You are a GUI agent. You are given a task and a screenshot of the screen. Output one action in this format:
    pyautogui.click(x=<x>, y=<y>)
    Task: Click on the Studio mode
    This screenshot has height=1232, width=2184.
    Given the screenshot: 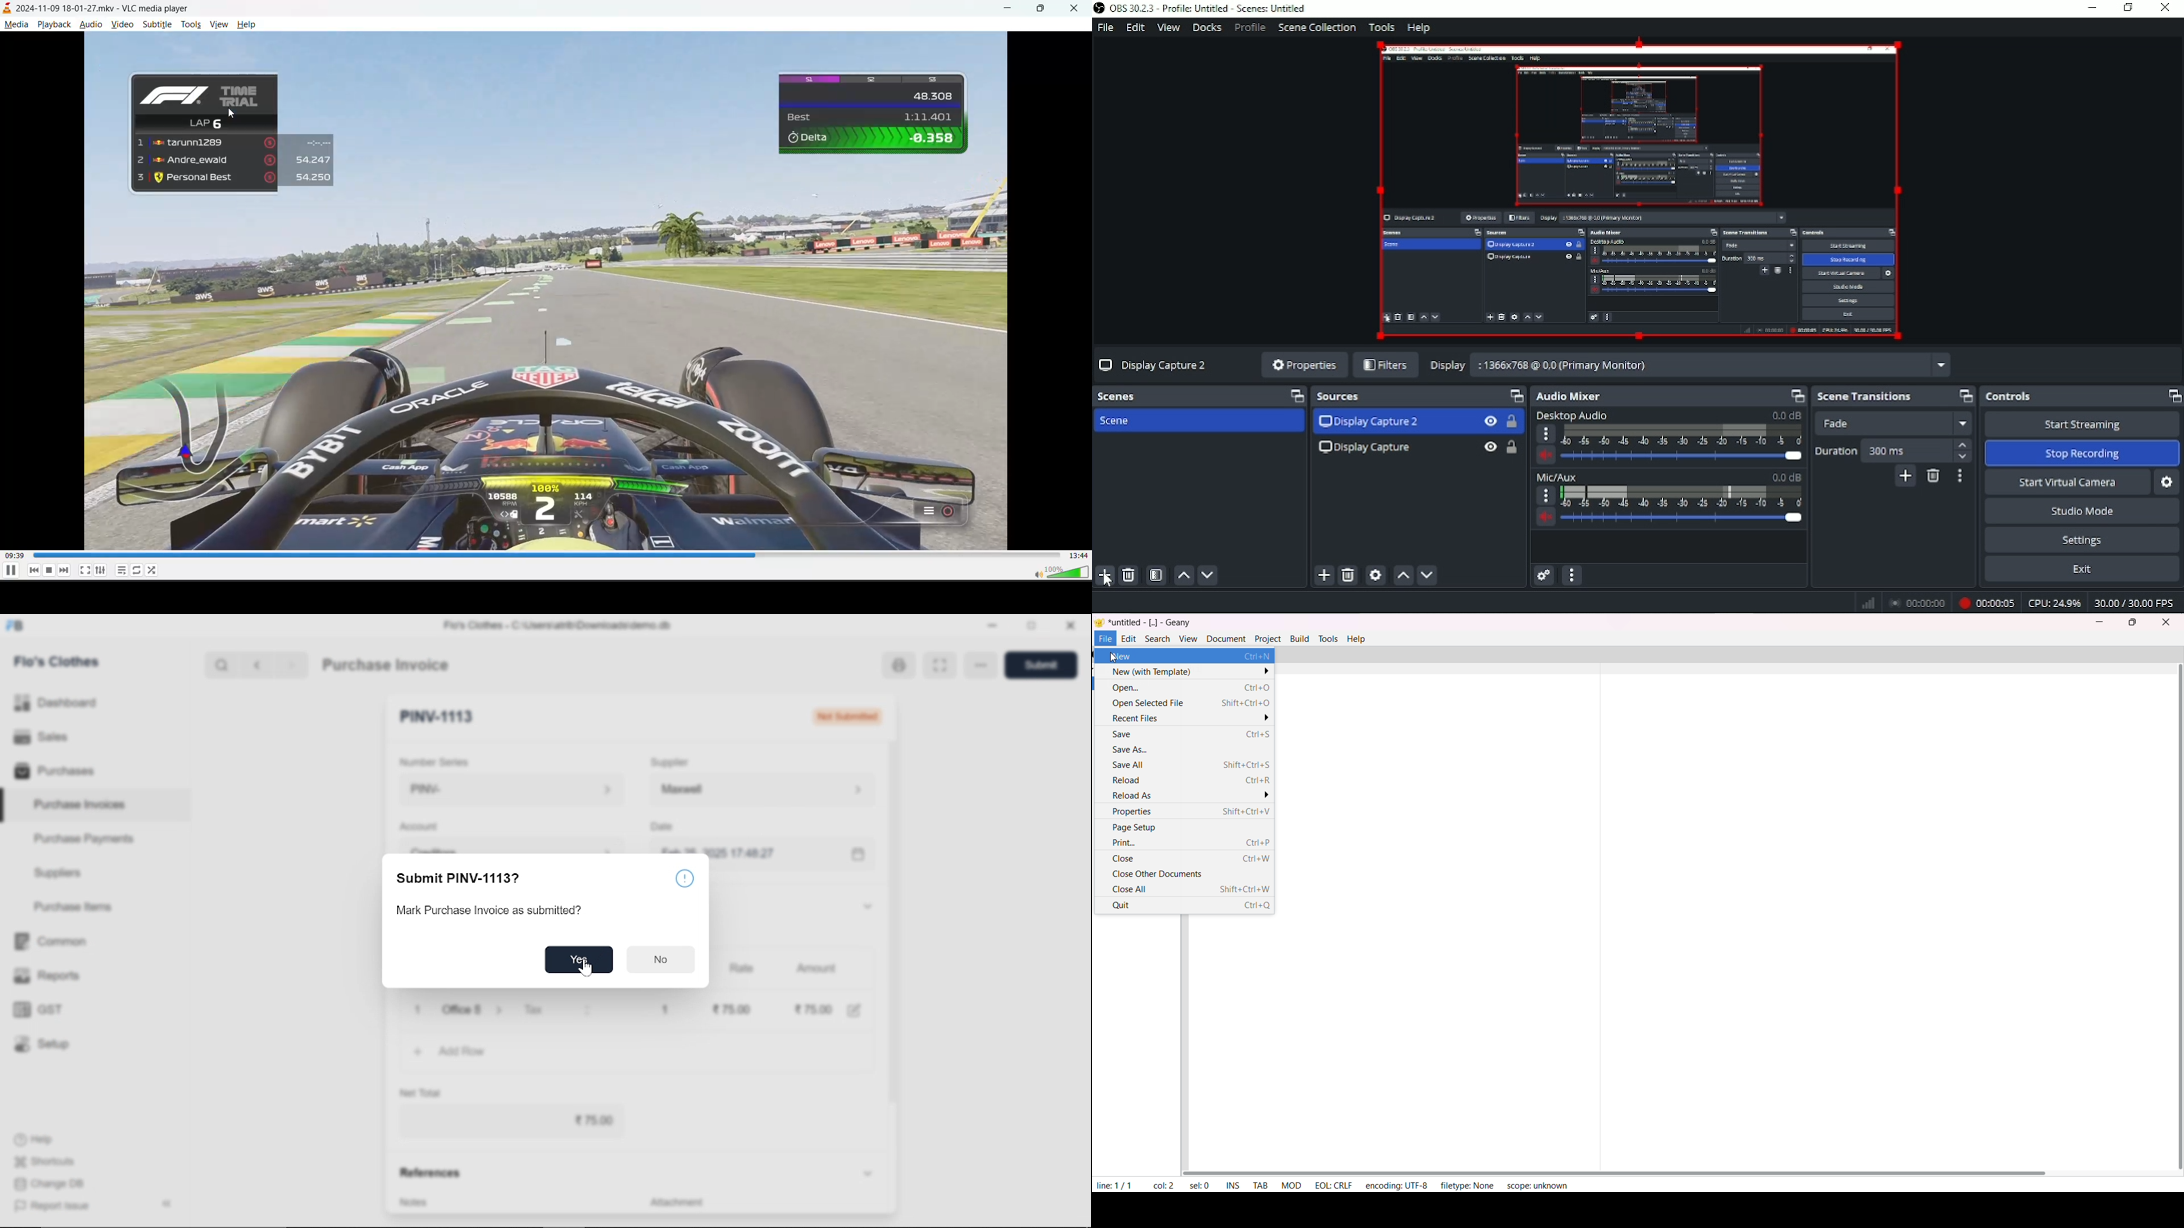 What is the action you would take?
    pyautogui.click(x=2079, y=512)
    